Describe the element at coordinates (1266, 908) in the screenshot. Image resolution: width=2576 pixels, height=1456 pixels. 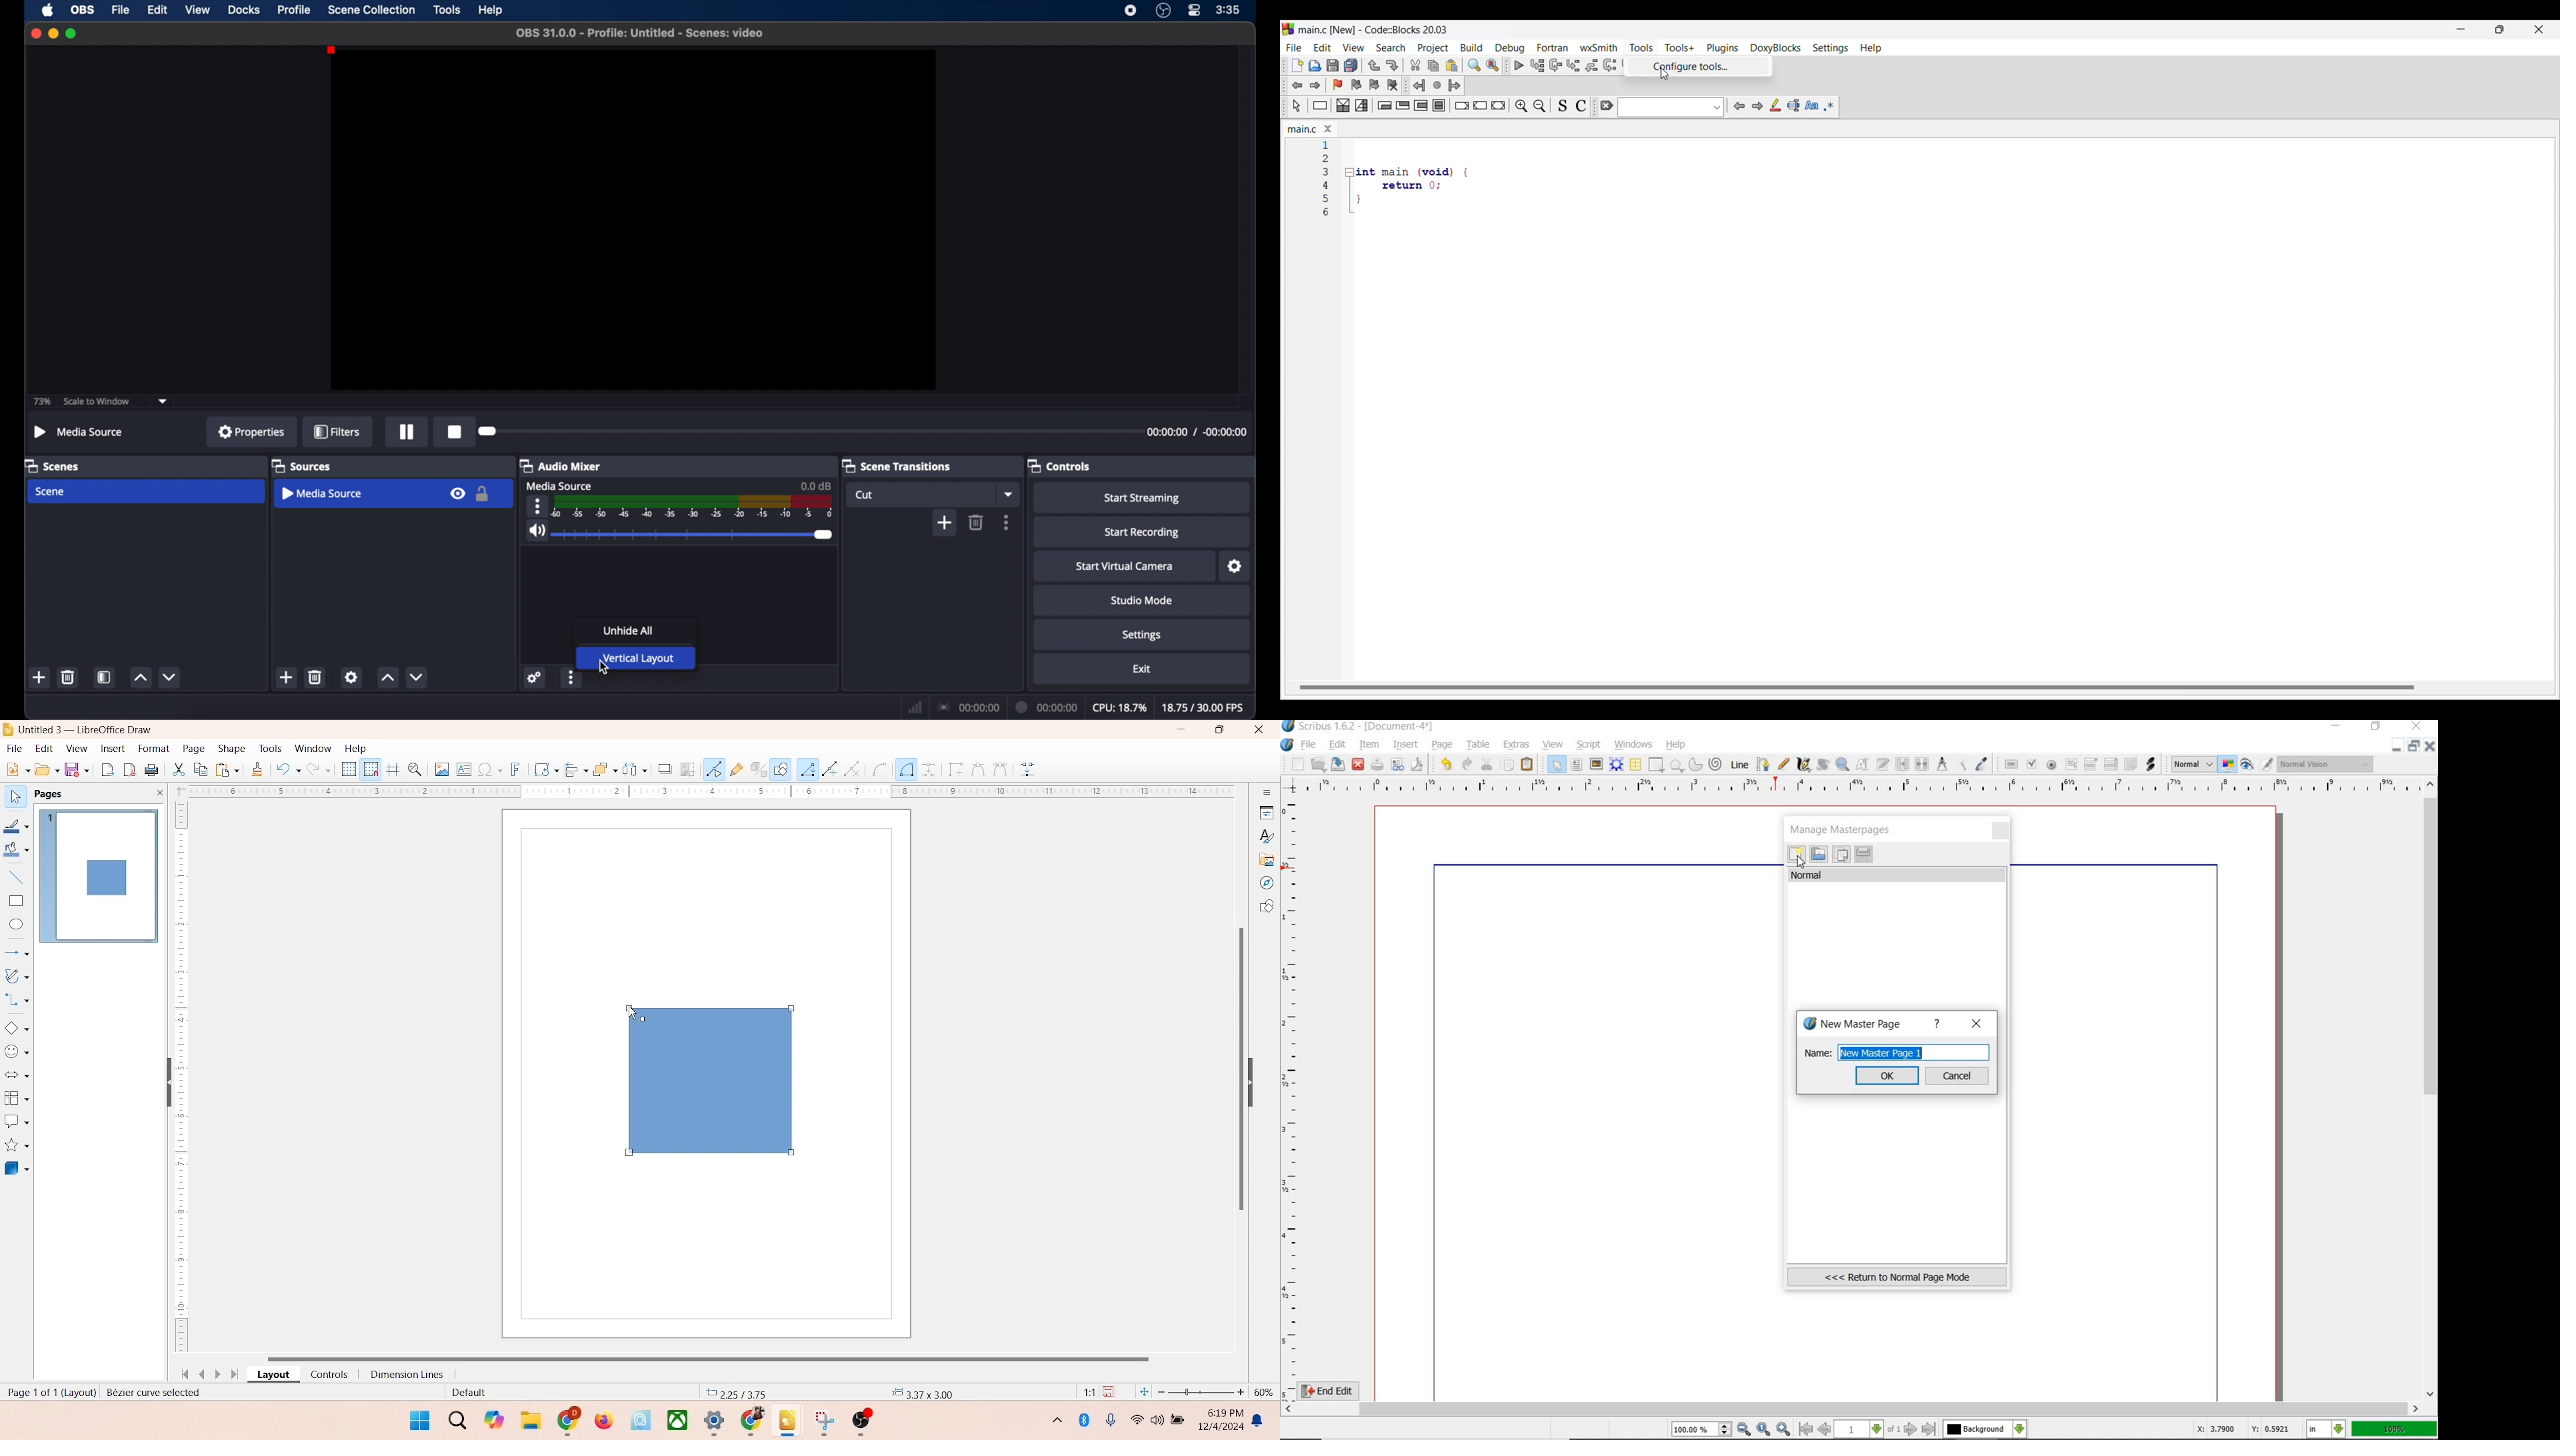
I see `shapes` at that location.